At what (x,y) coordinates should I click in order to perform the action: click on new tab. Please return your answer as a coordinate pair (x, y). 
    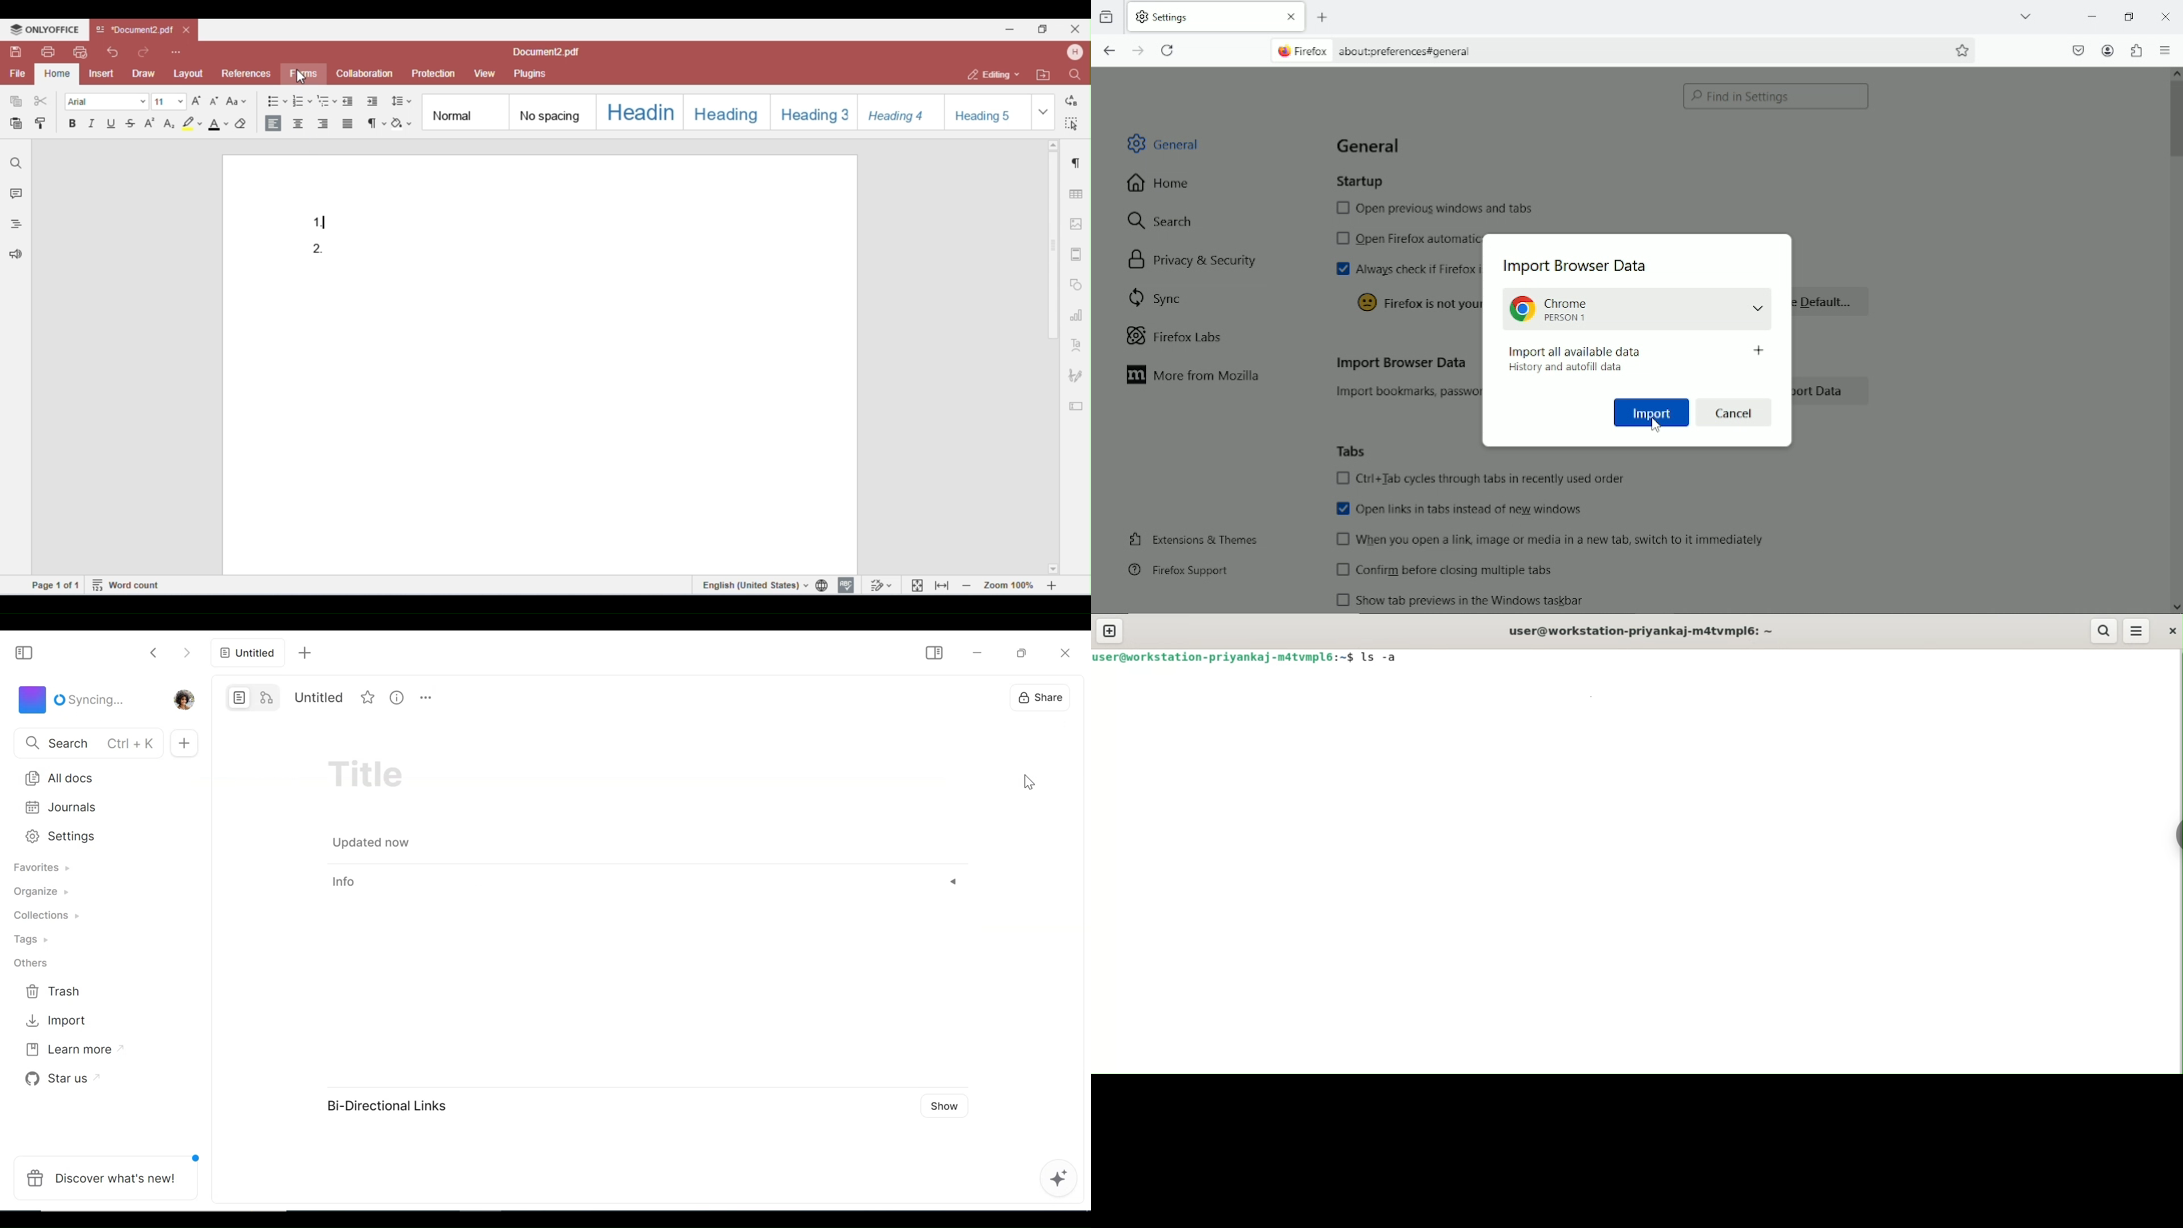
    Looking at the image, I should click on (1109, 631).